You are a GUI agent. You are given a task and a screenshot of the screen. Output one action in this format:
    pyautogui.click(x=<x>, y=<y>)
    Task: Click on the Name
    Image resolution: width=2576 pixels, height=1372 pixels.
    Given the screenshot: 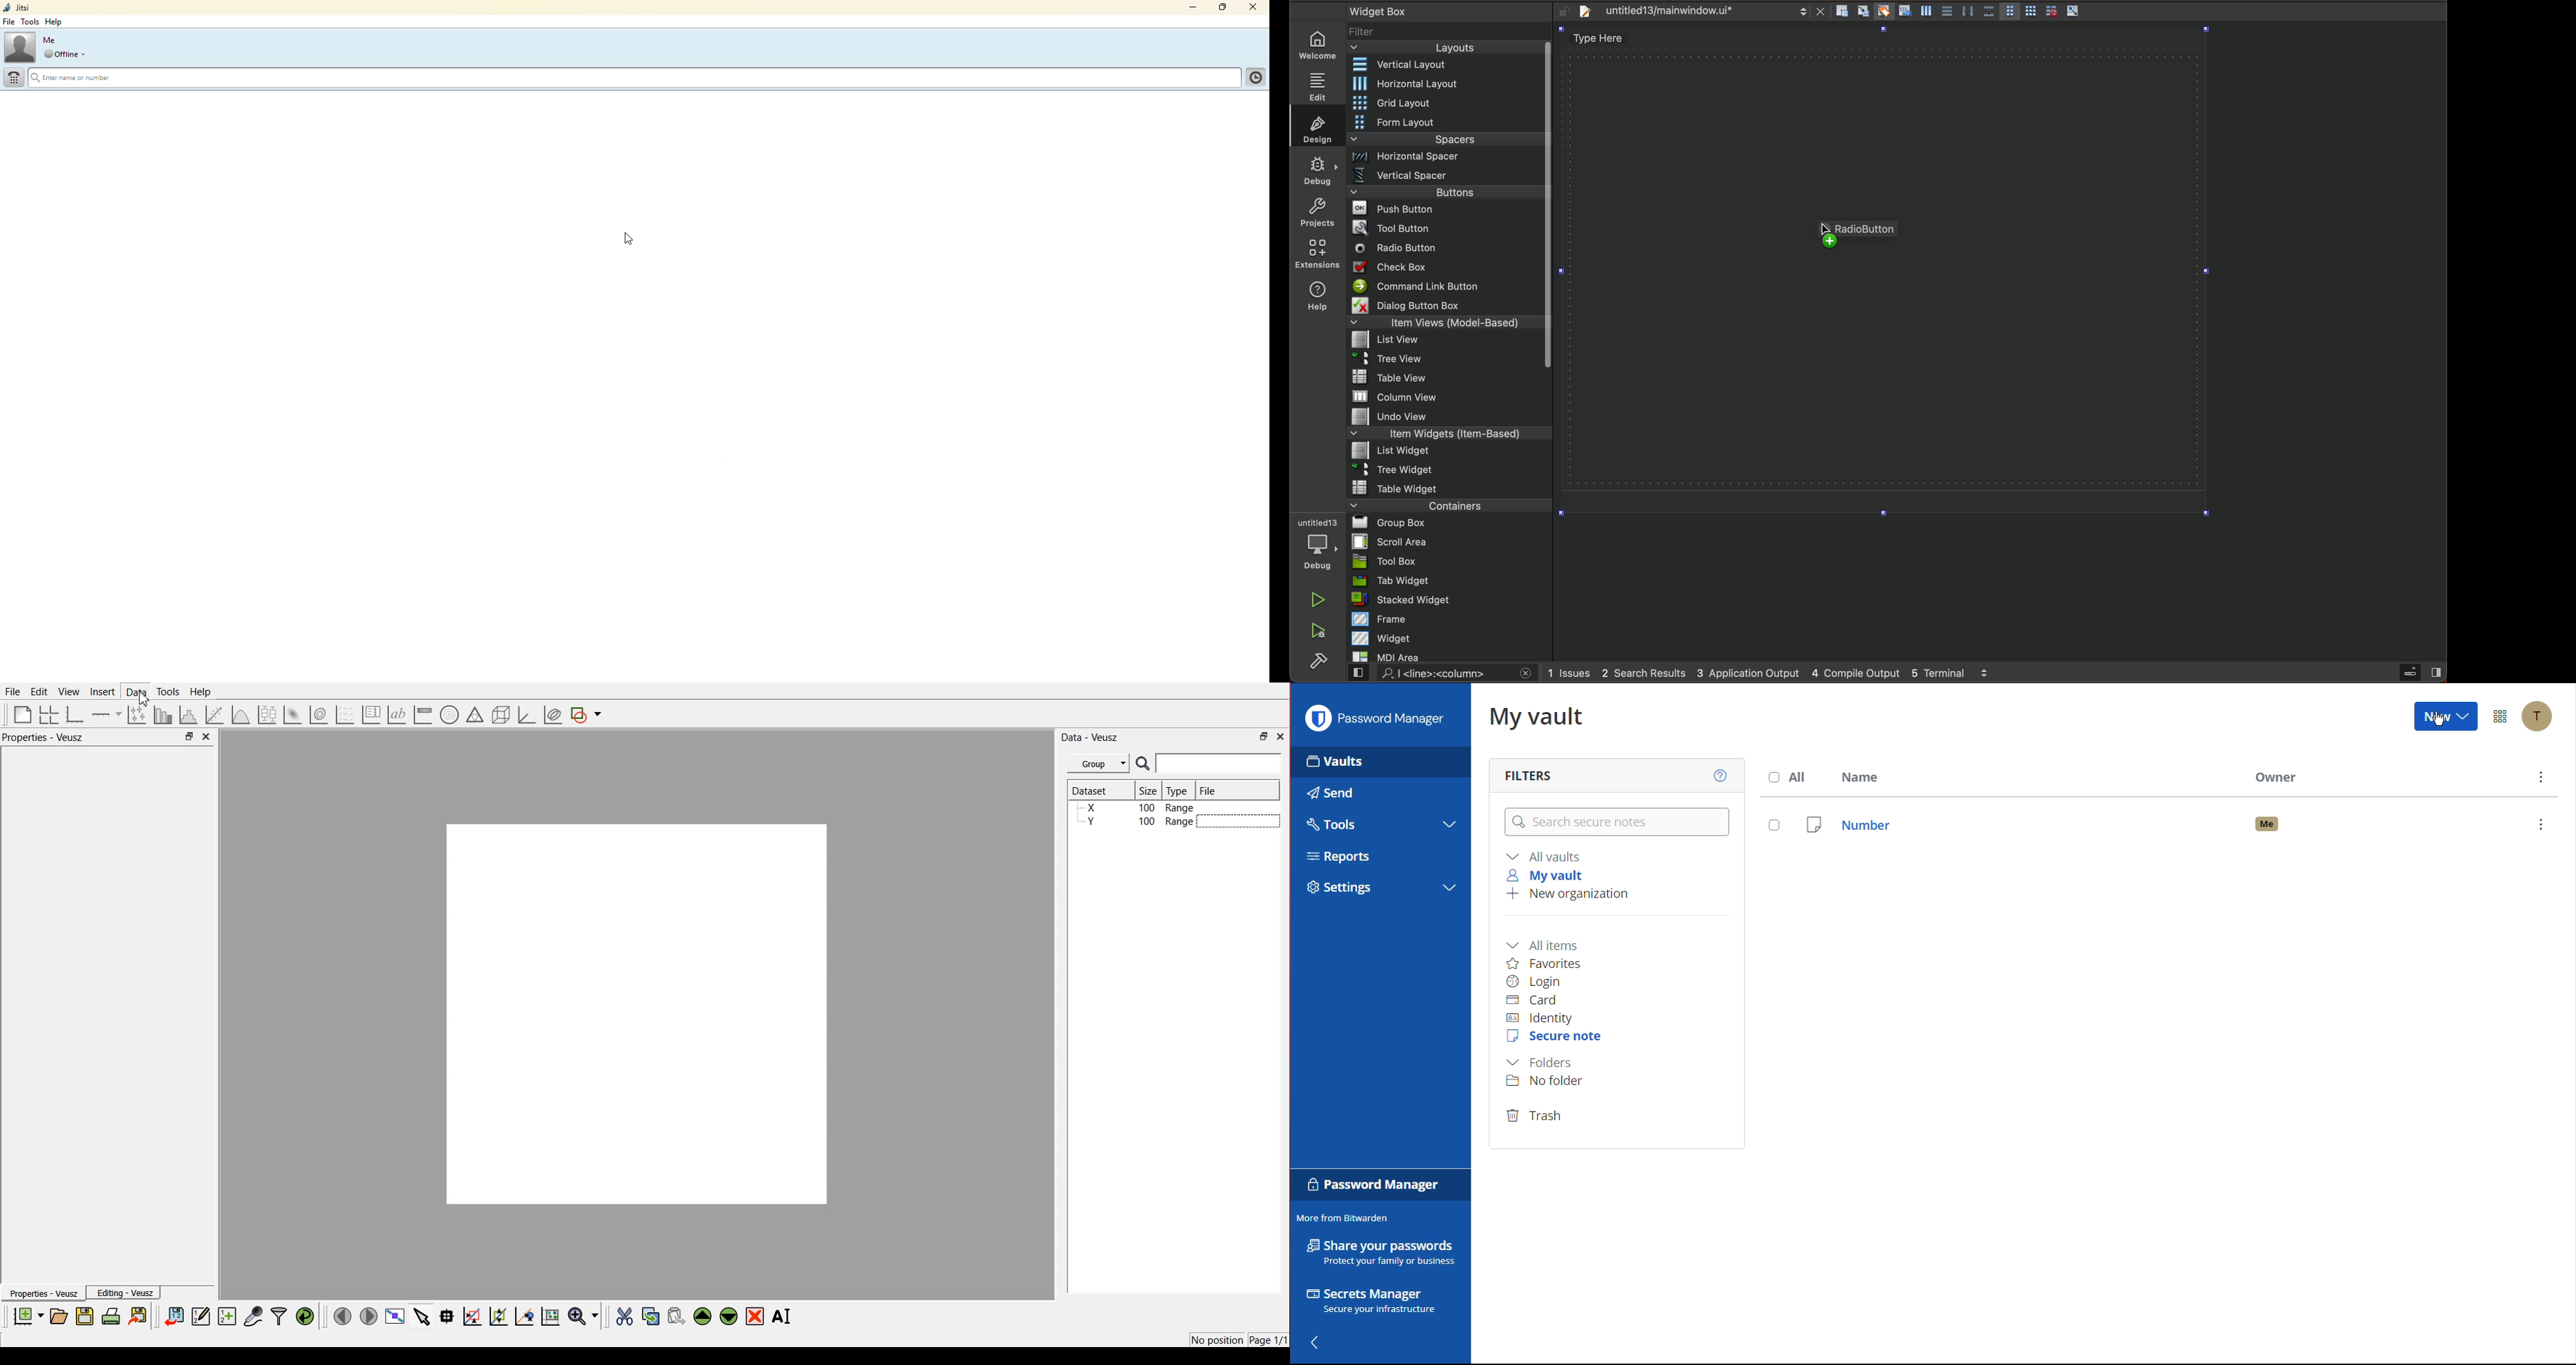 What is the action you would take?
    pyautogui.click(x=1863, y=776)
    